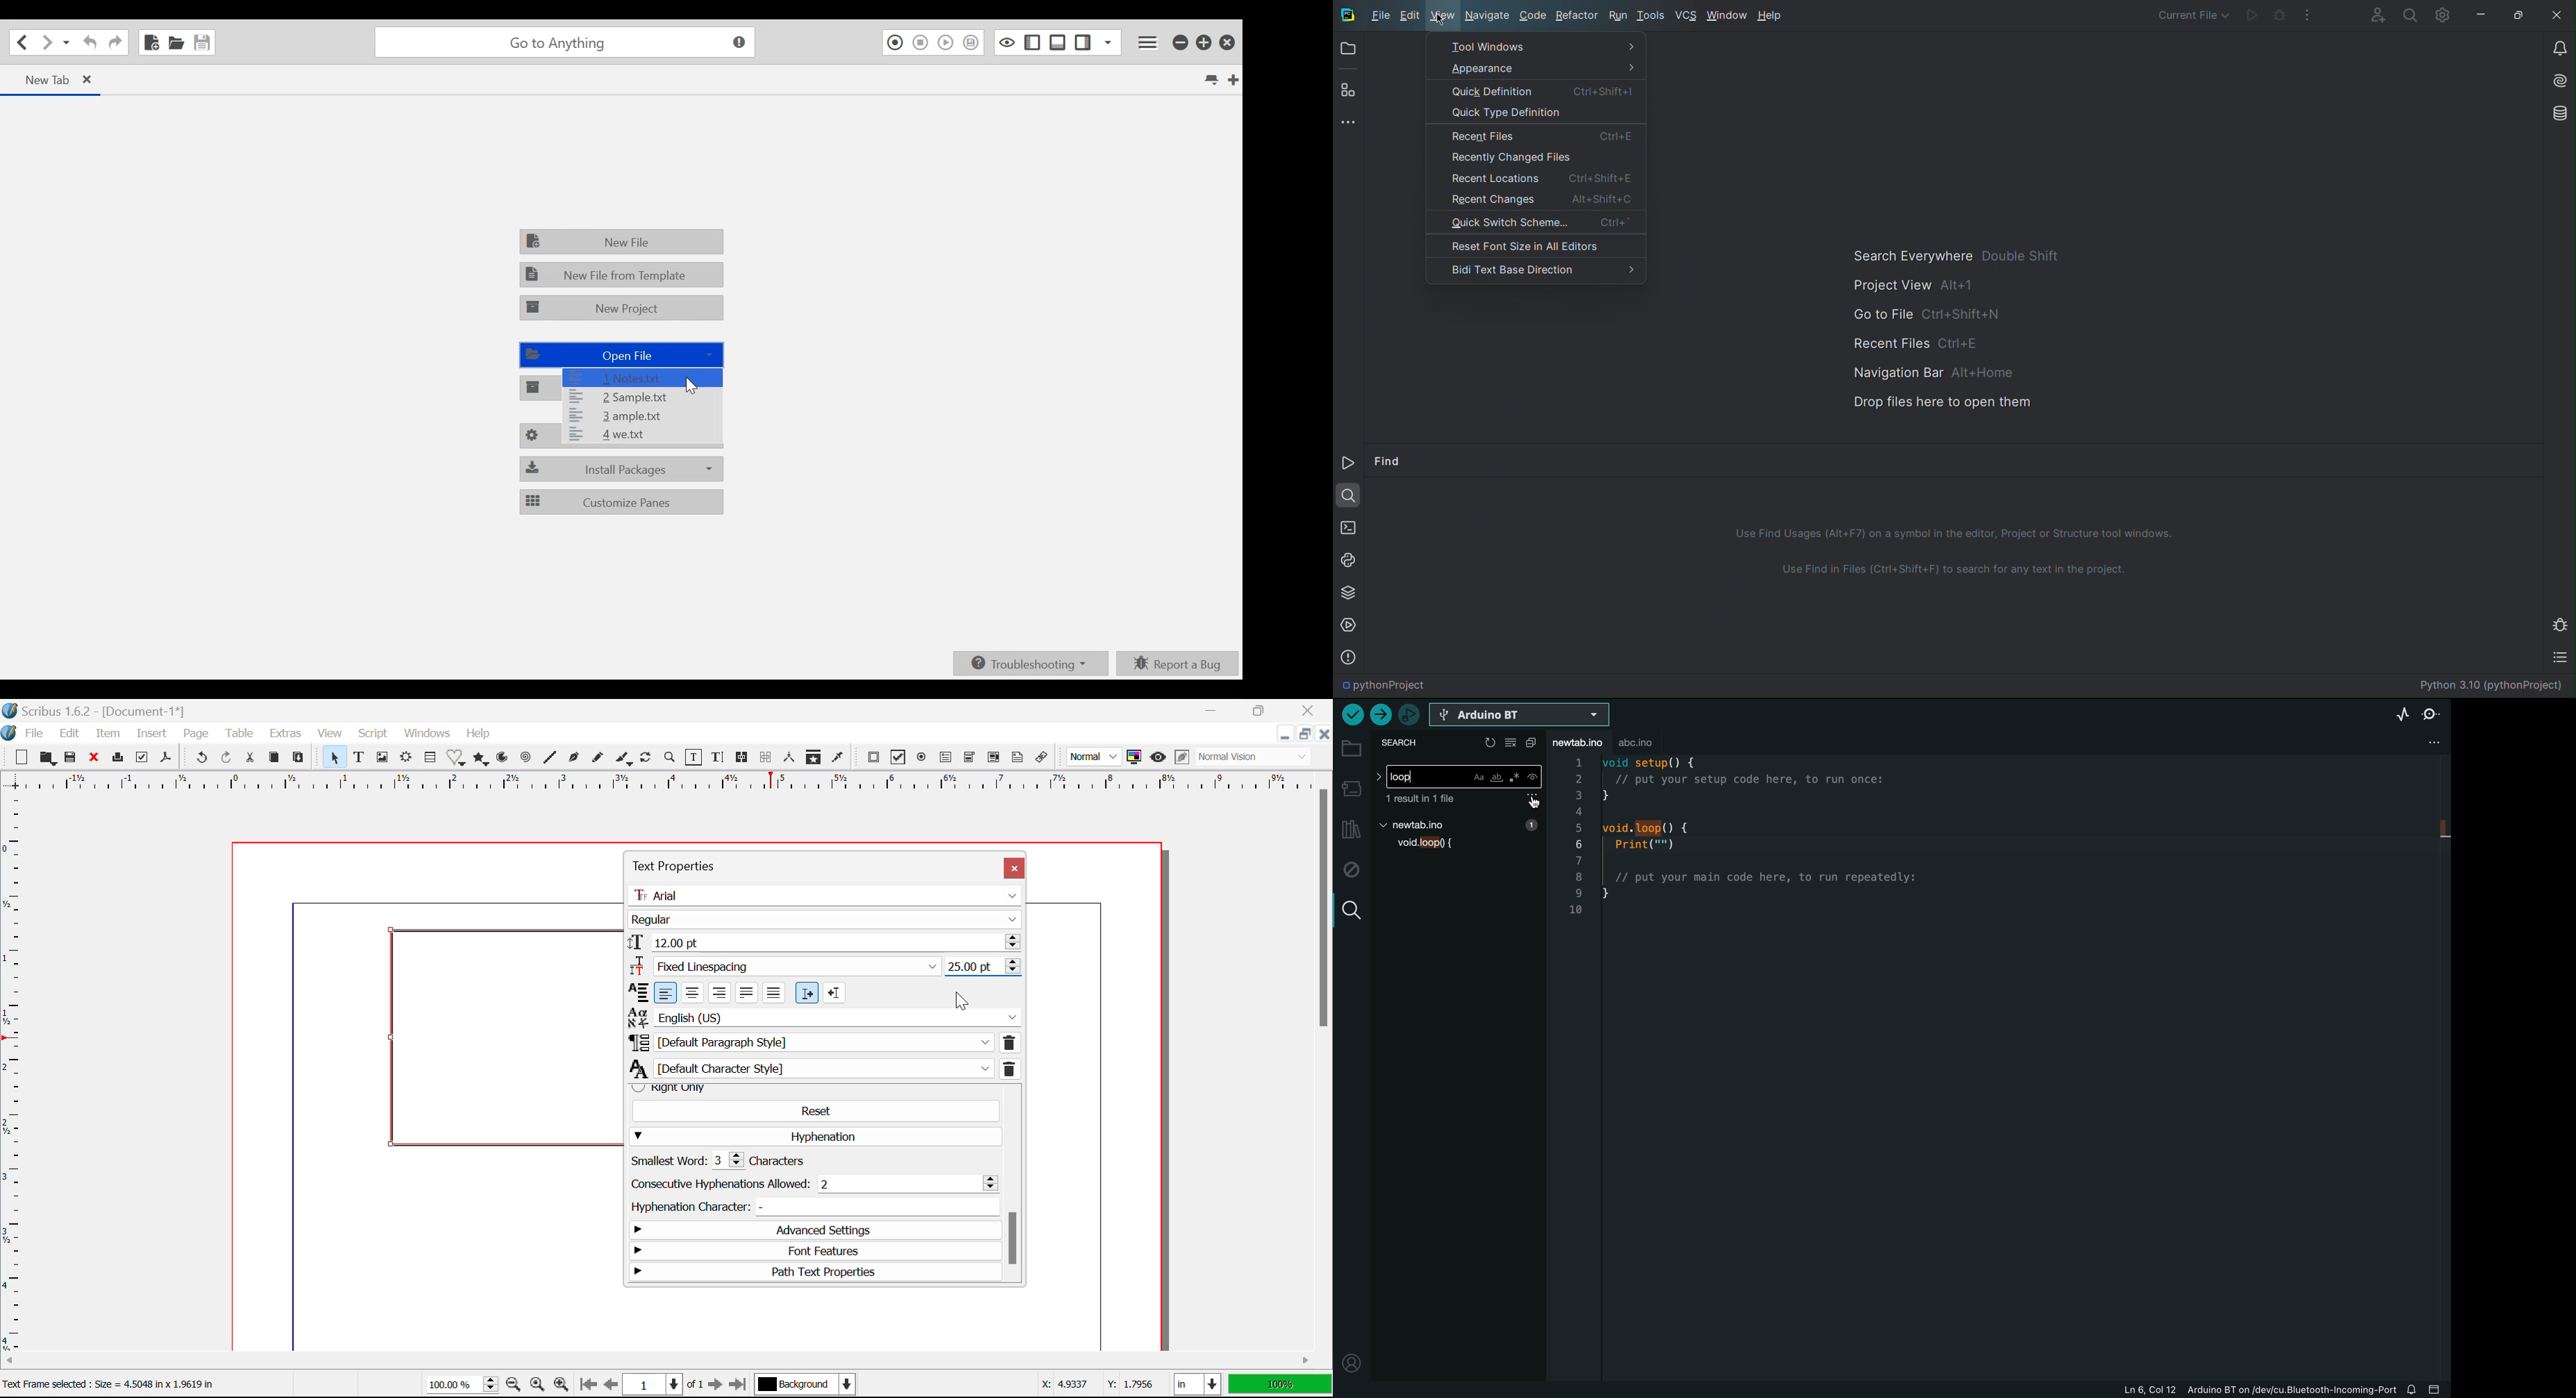 The height and width of the screenshot is (1400, 2576). What do you see at coordinates (1321, 1068) in the screenshot?
I see `Vertical Scroll Bar` at bounding box center [1321, 1068].